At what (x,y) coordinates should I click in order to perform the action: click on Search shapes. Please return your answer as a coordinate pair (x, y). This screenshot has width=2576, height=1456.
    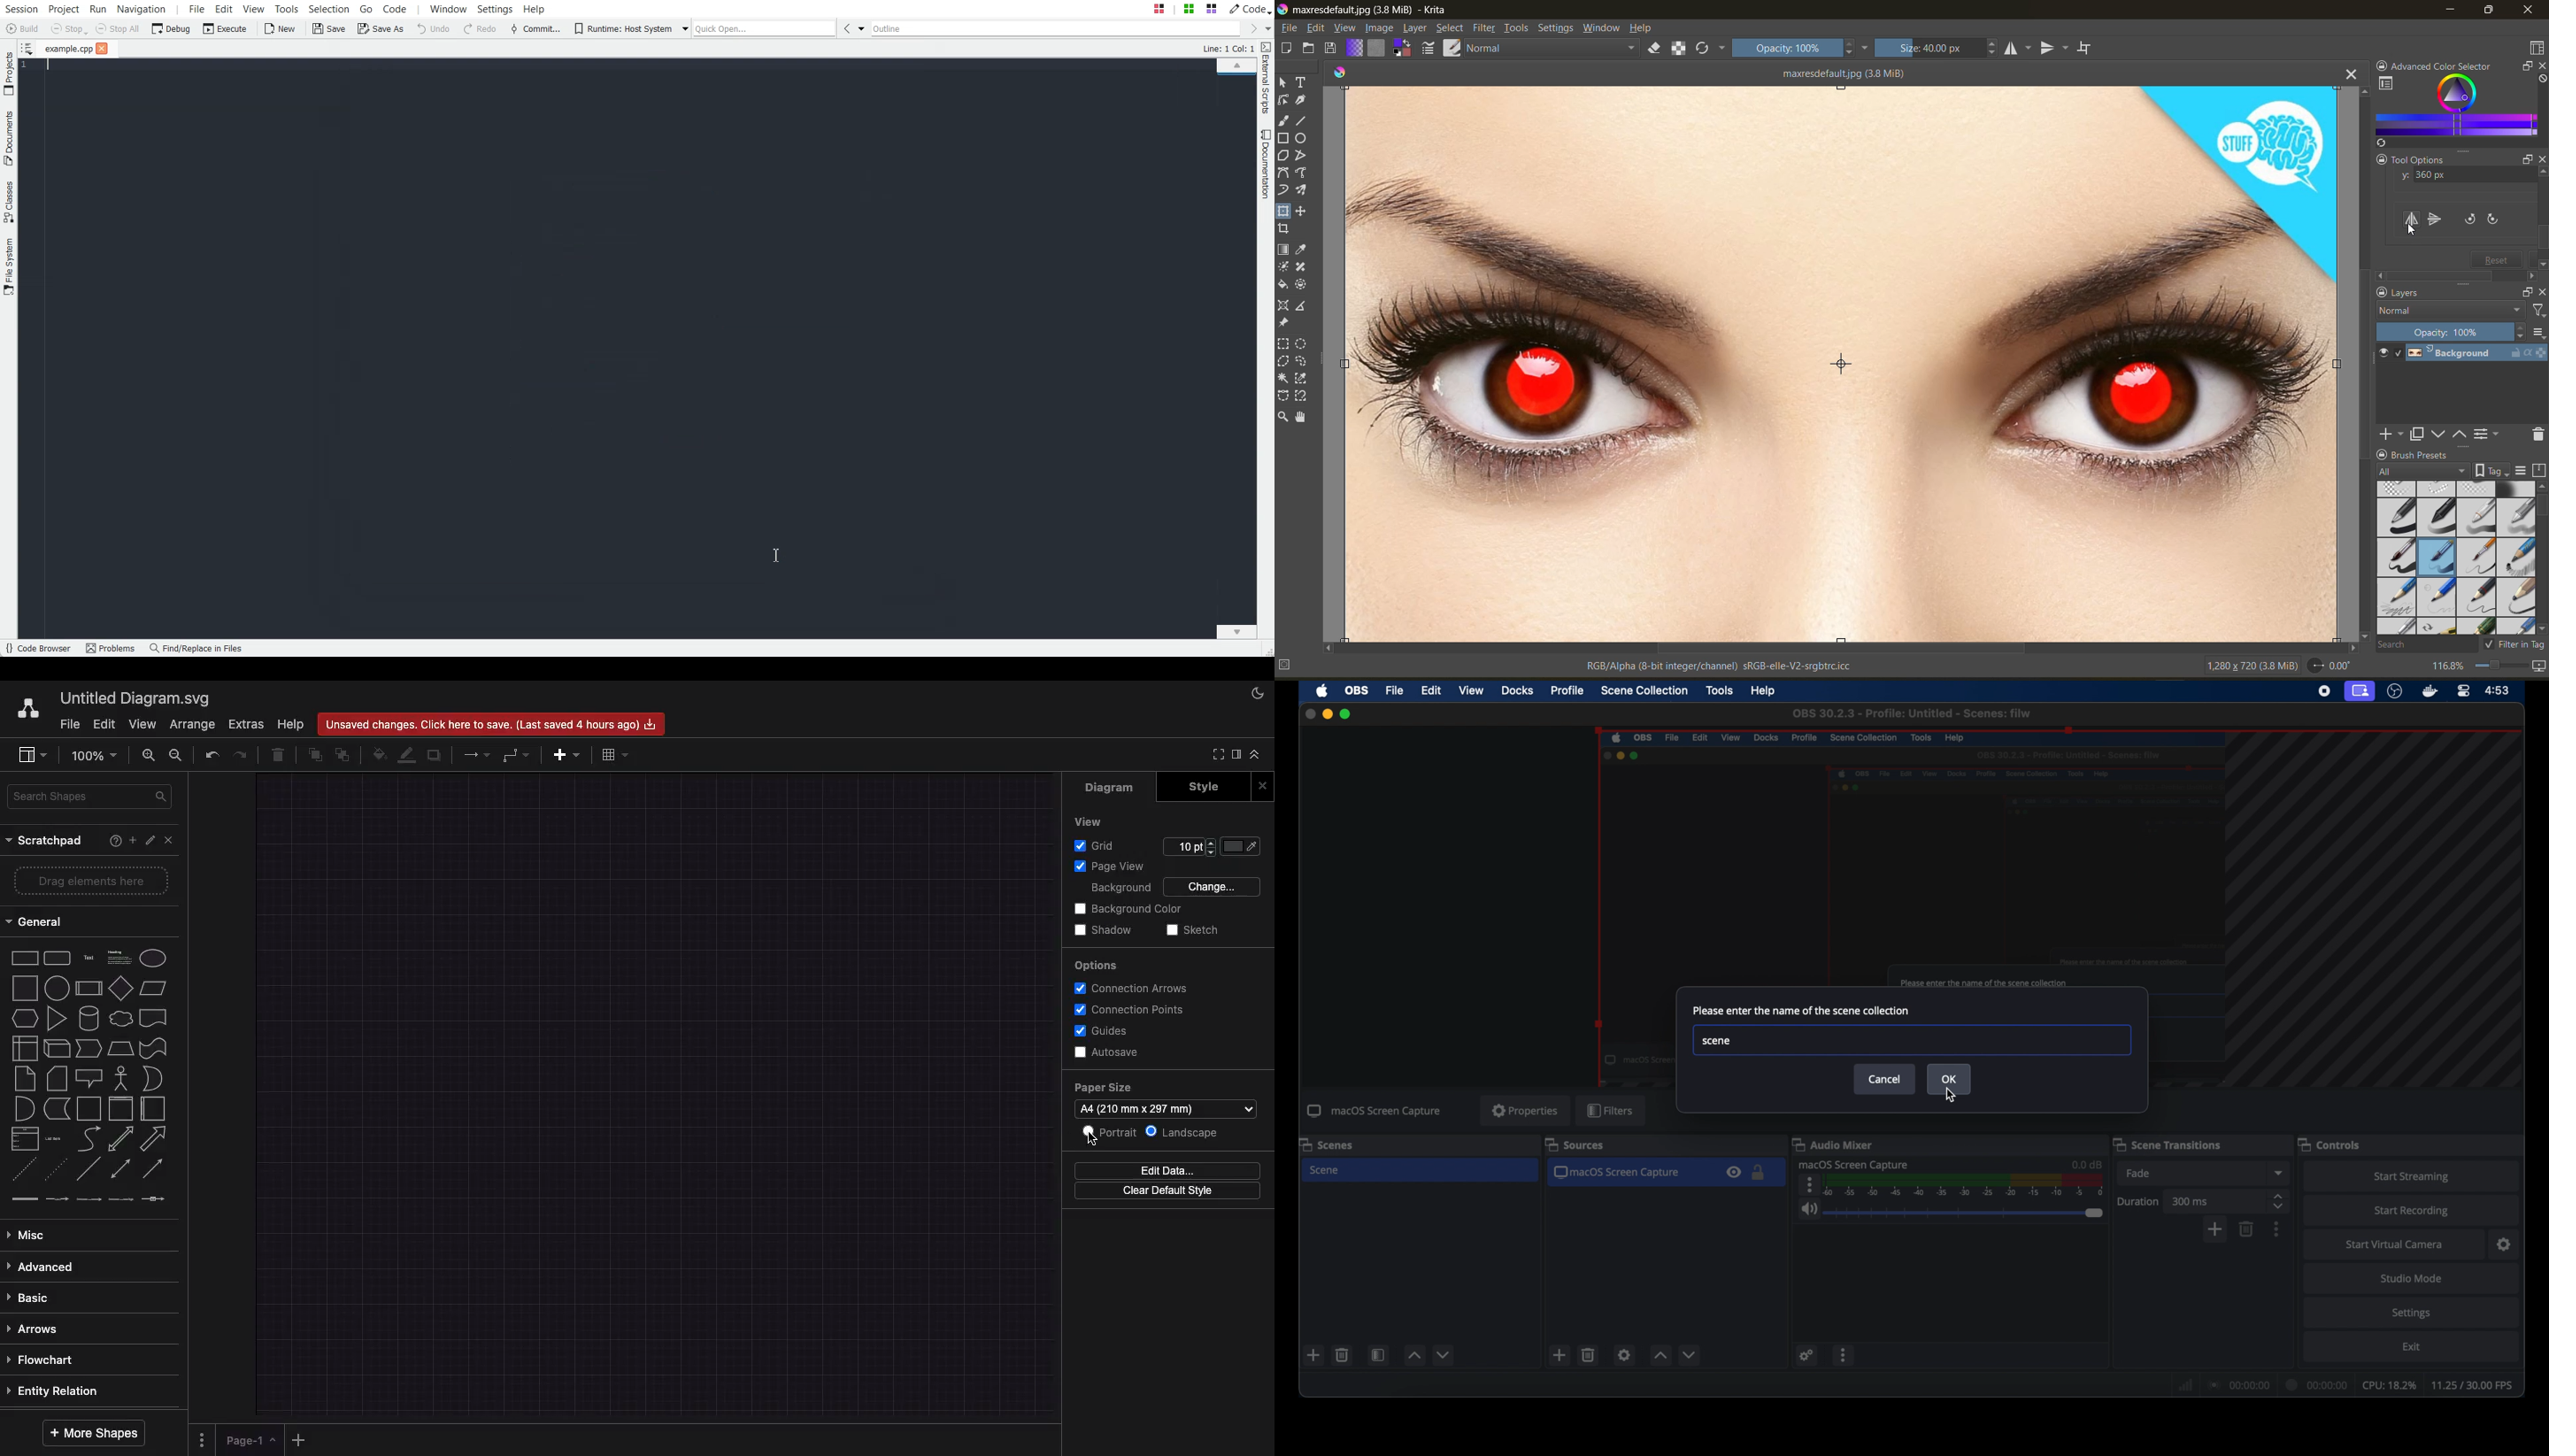
    Looking at the image, I should click on (89, 797).